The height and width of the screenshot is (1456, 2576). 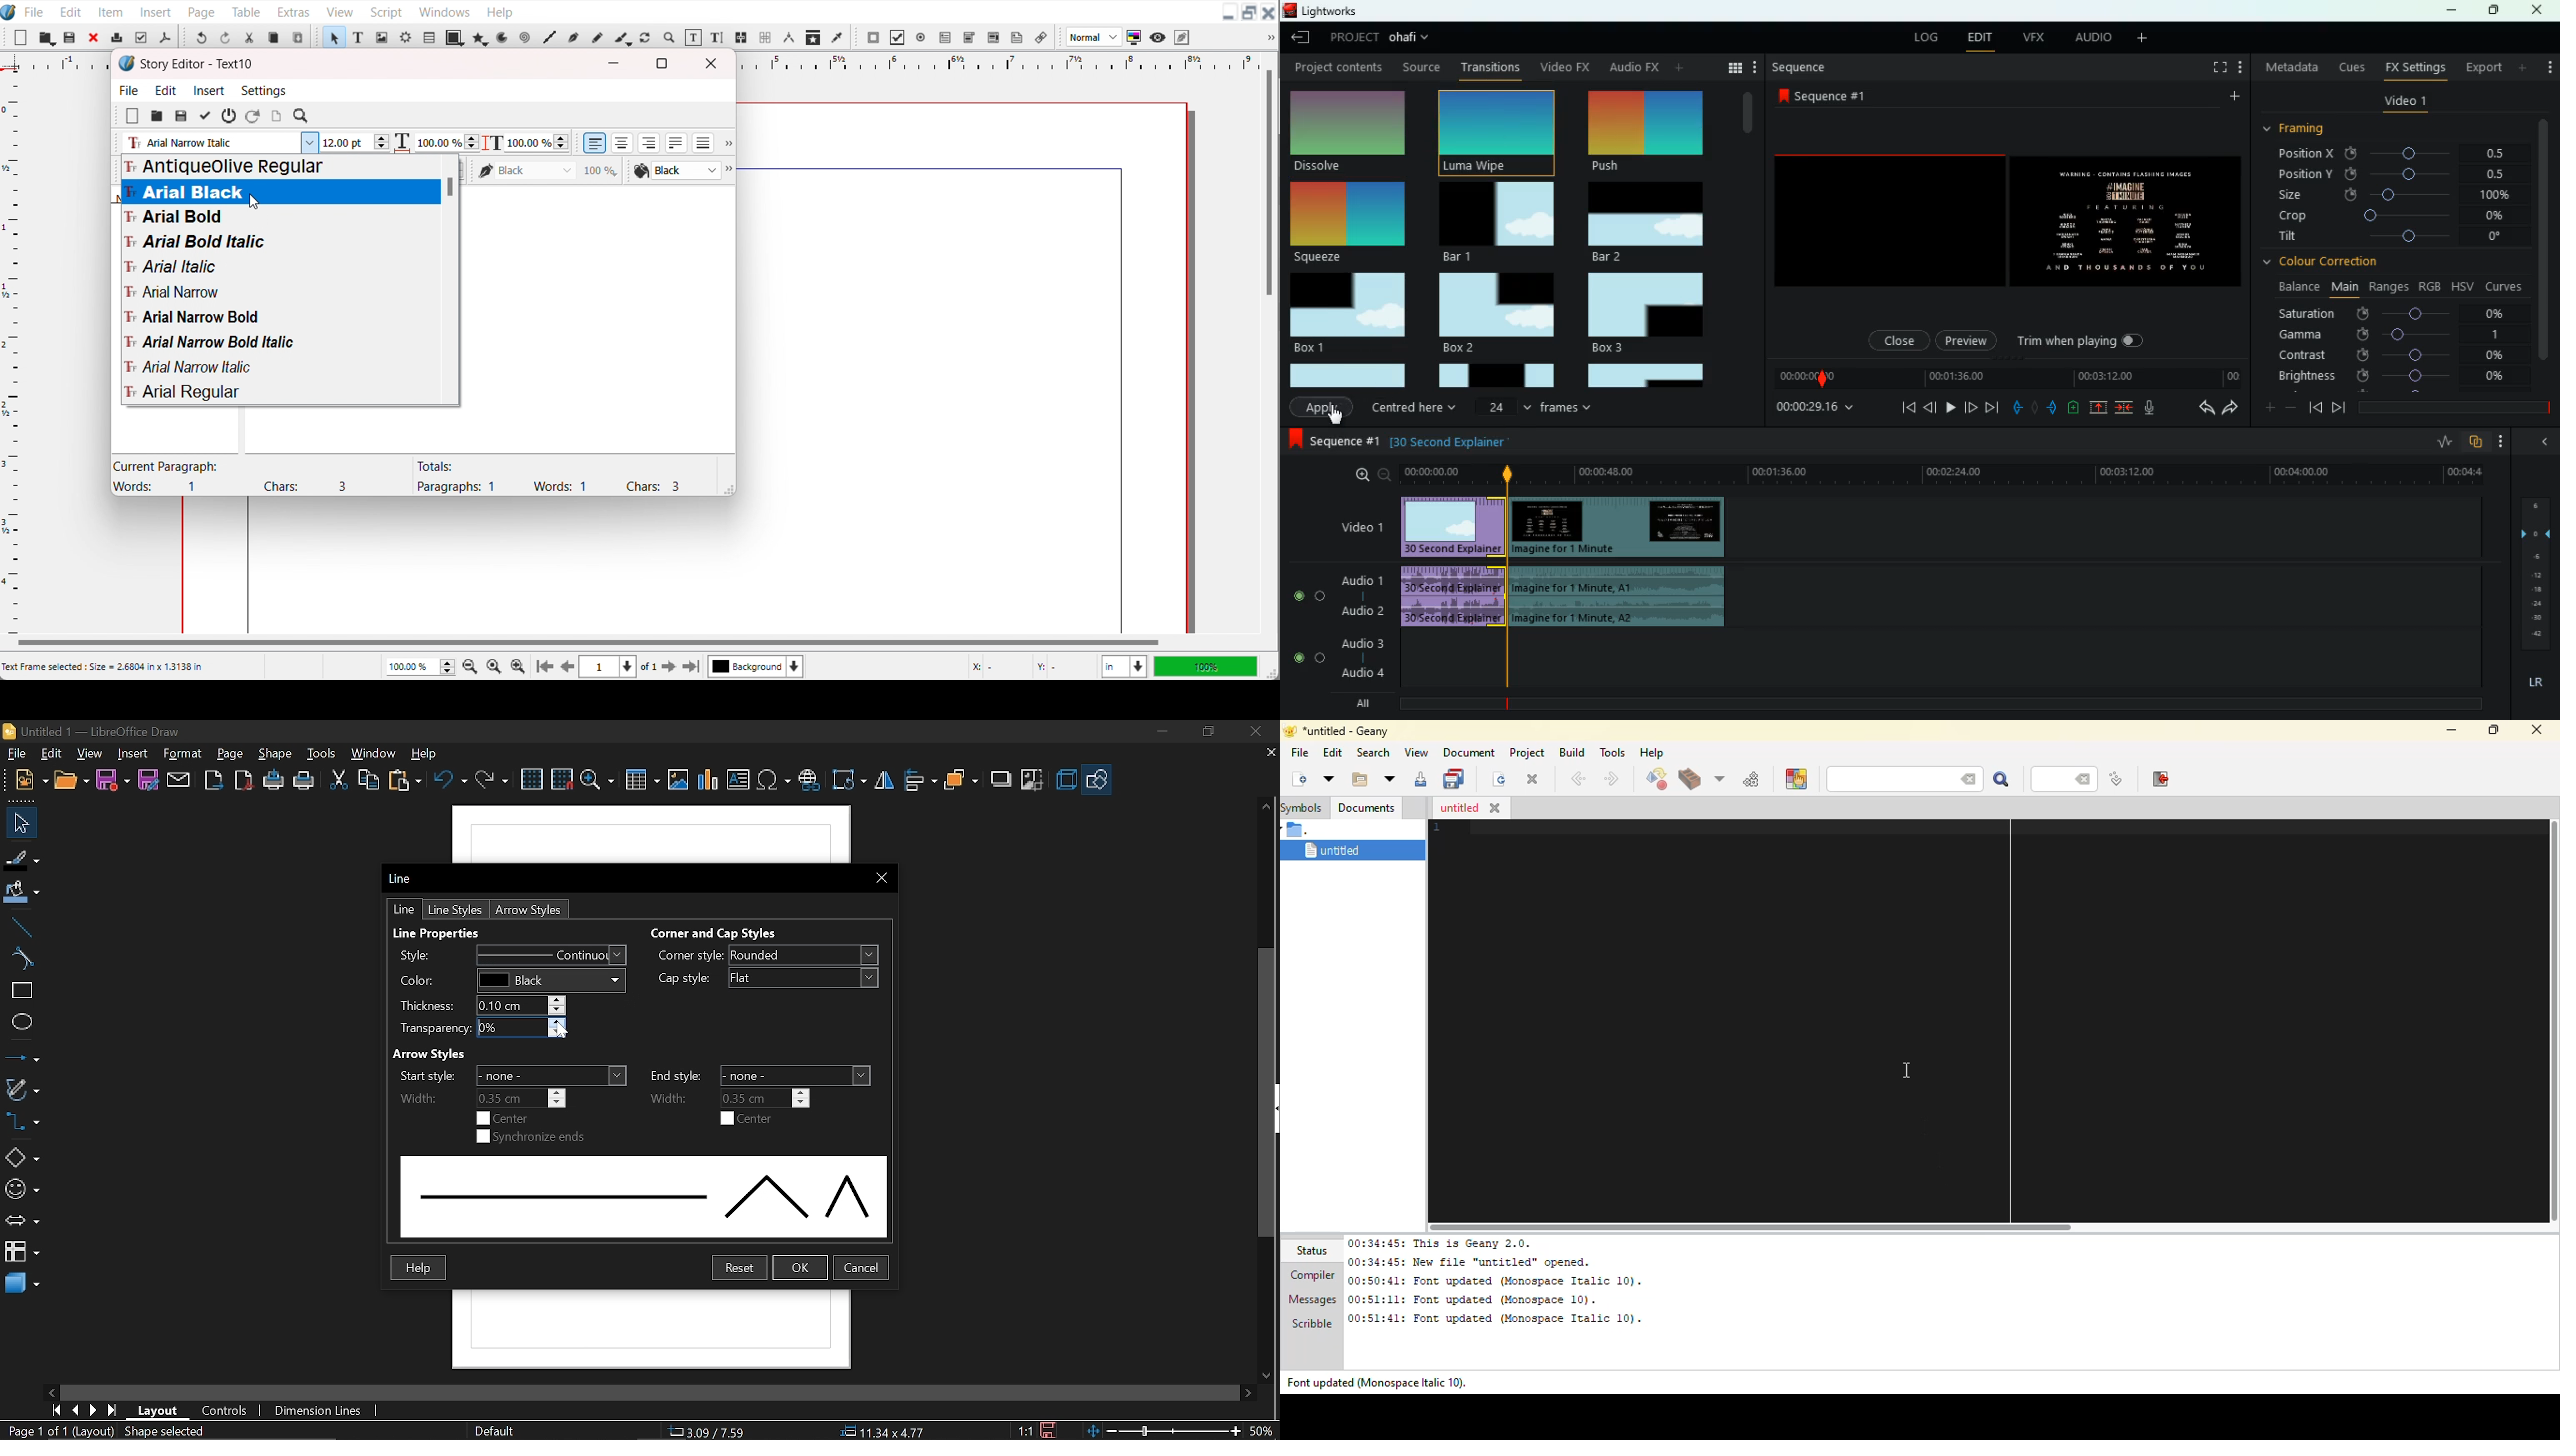 What do you see at coordinates (19, 752) in the screenshot?
I see `File` at bounding box center [19, 752].